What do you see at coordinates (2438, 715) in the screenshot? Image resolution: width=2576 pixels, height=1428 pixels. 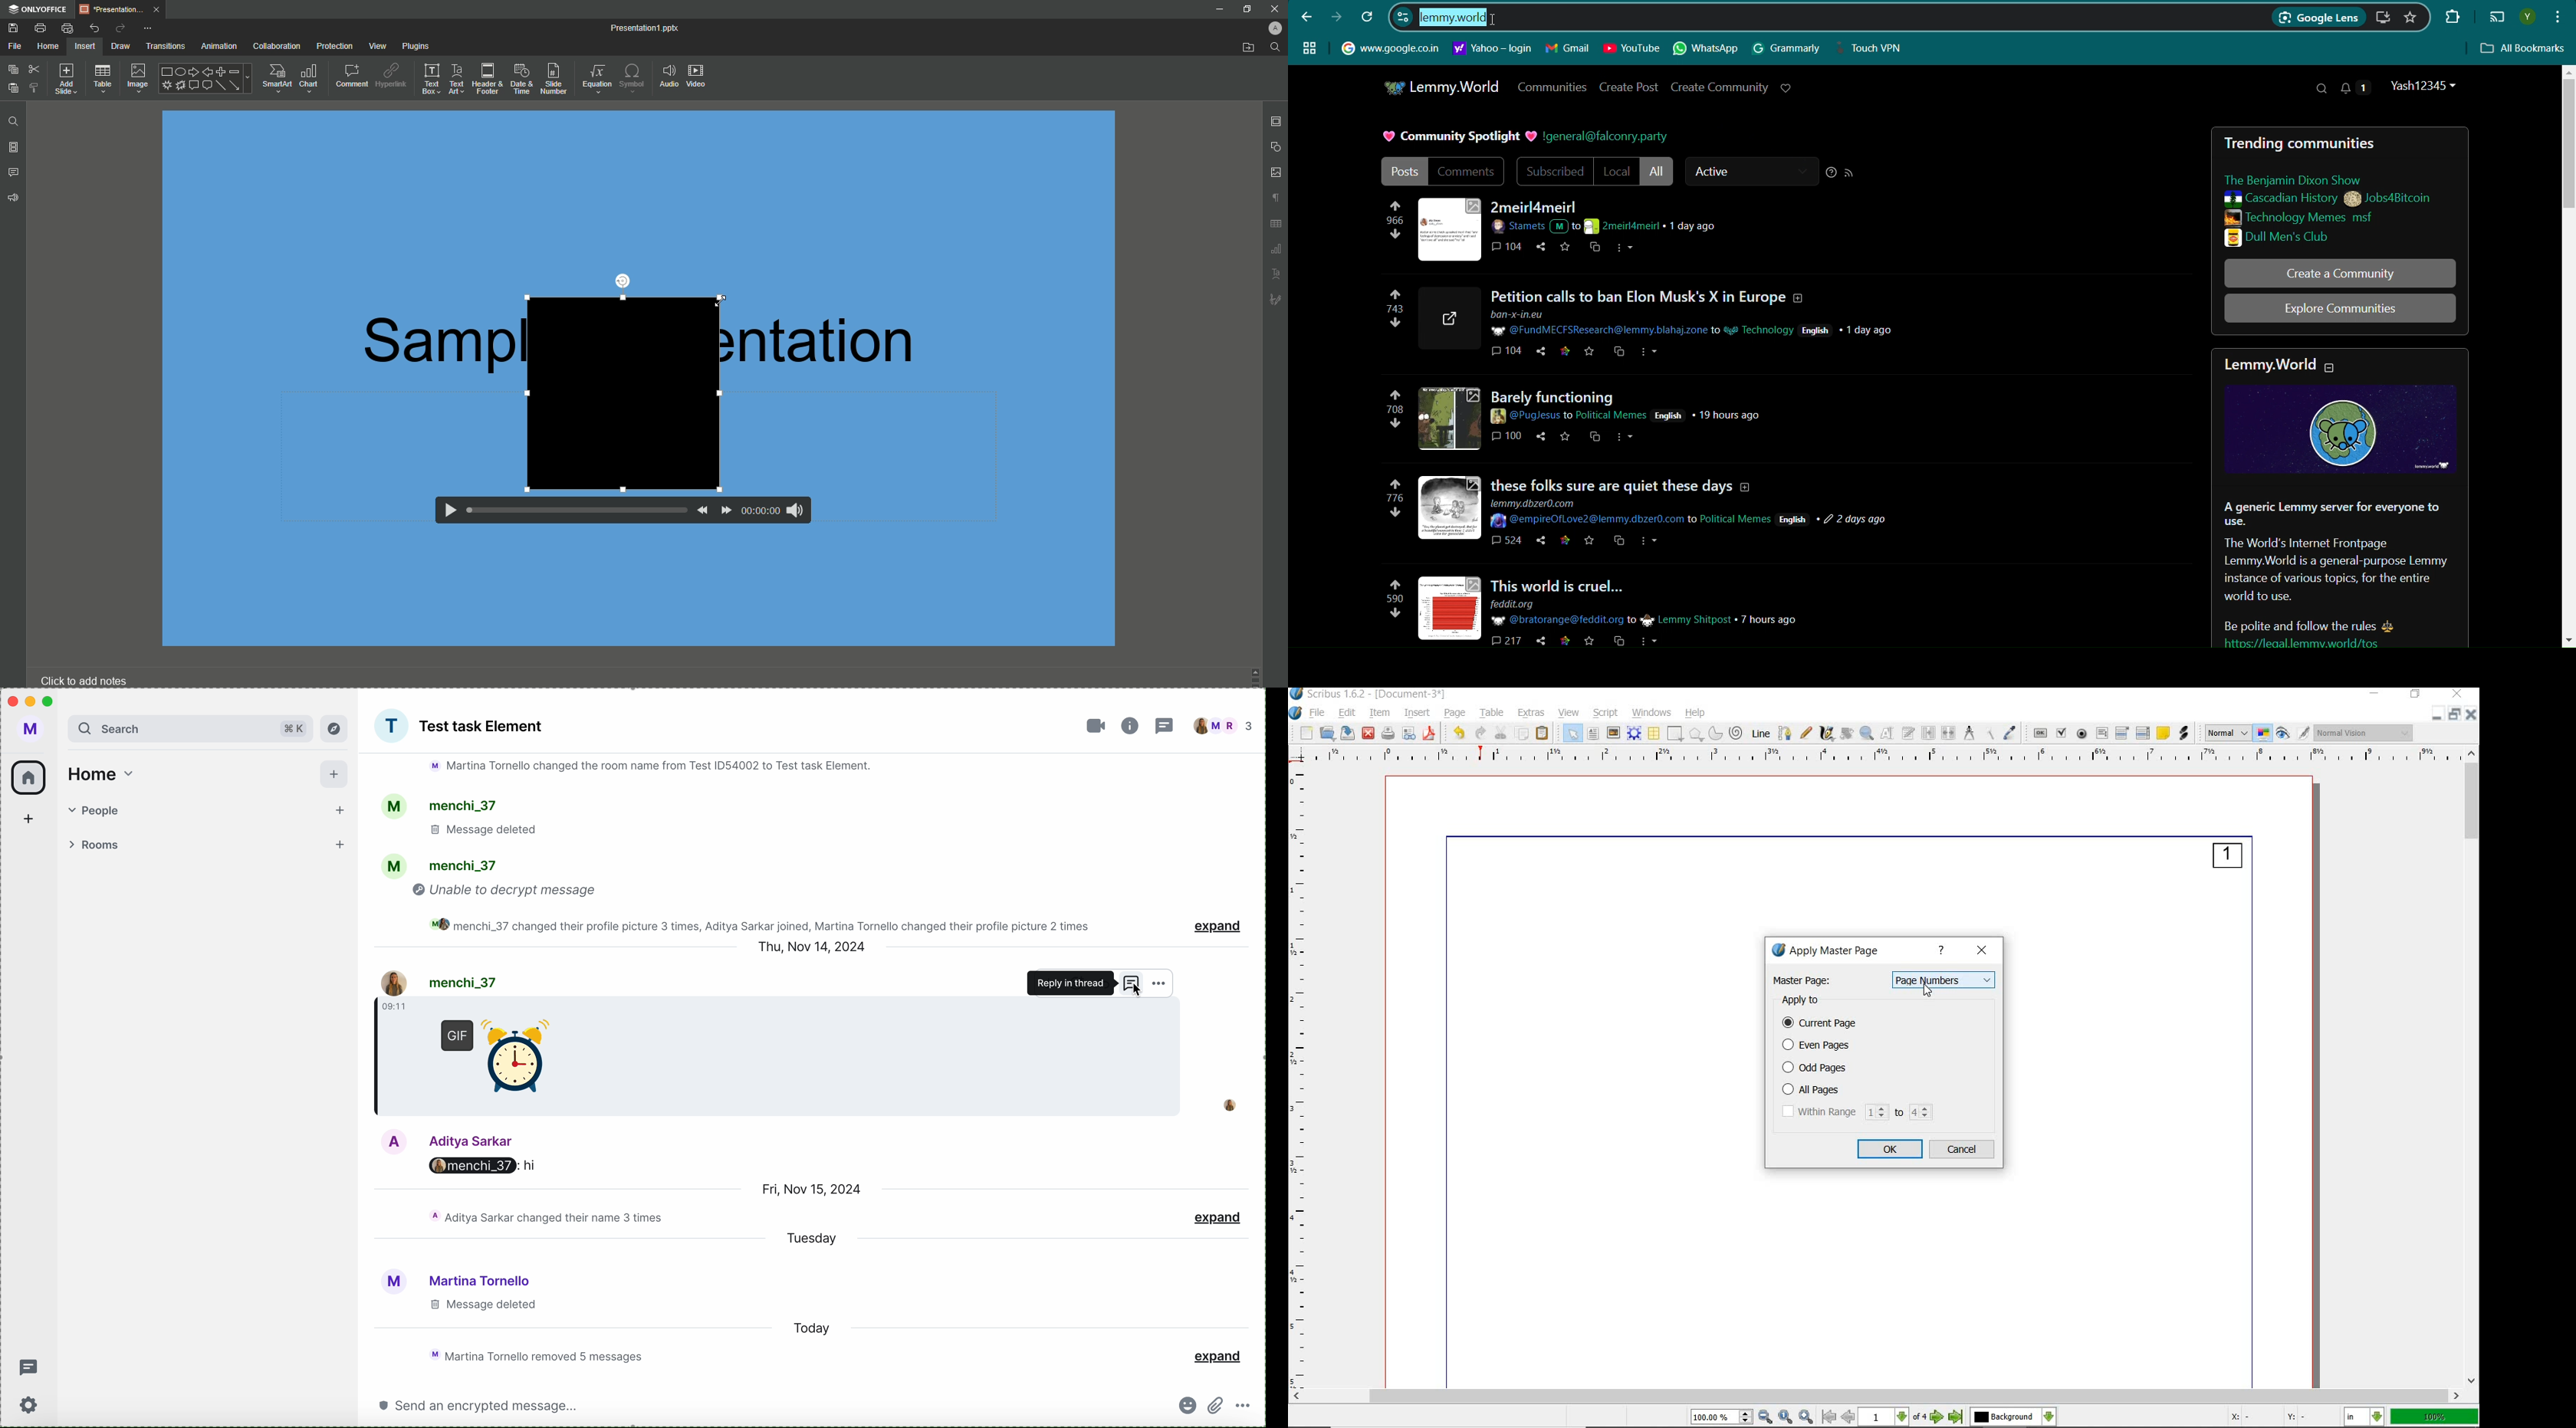 I see `Minimize` at bounding box center [2438, 715].